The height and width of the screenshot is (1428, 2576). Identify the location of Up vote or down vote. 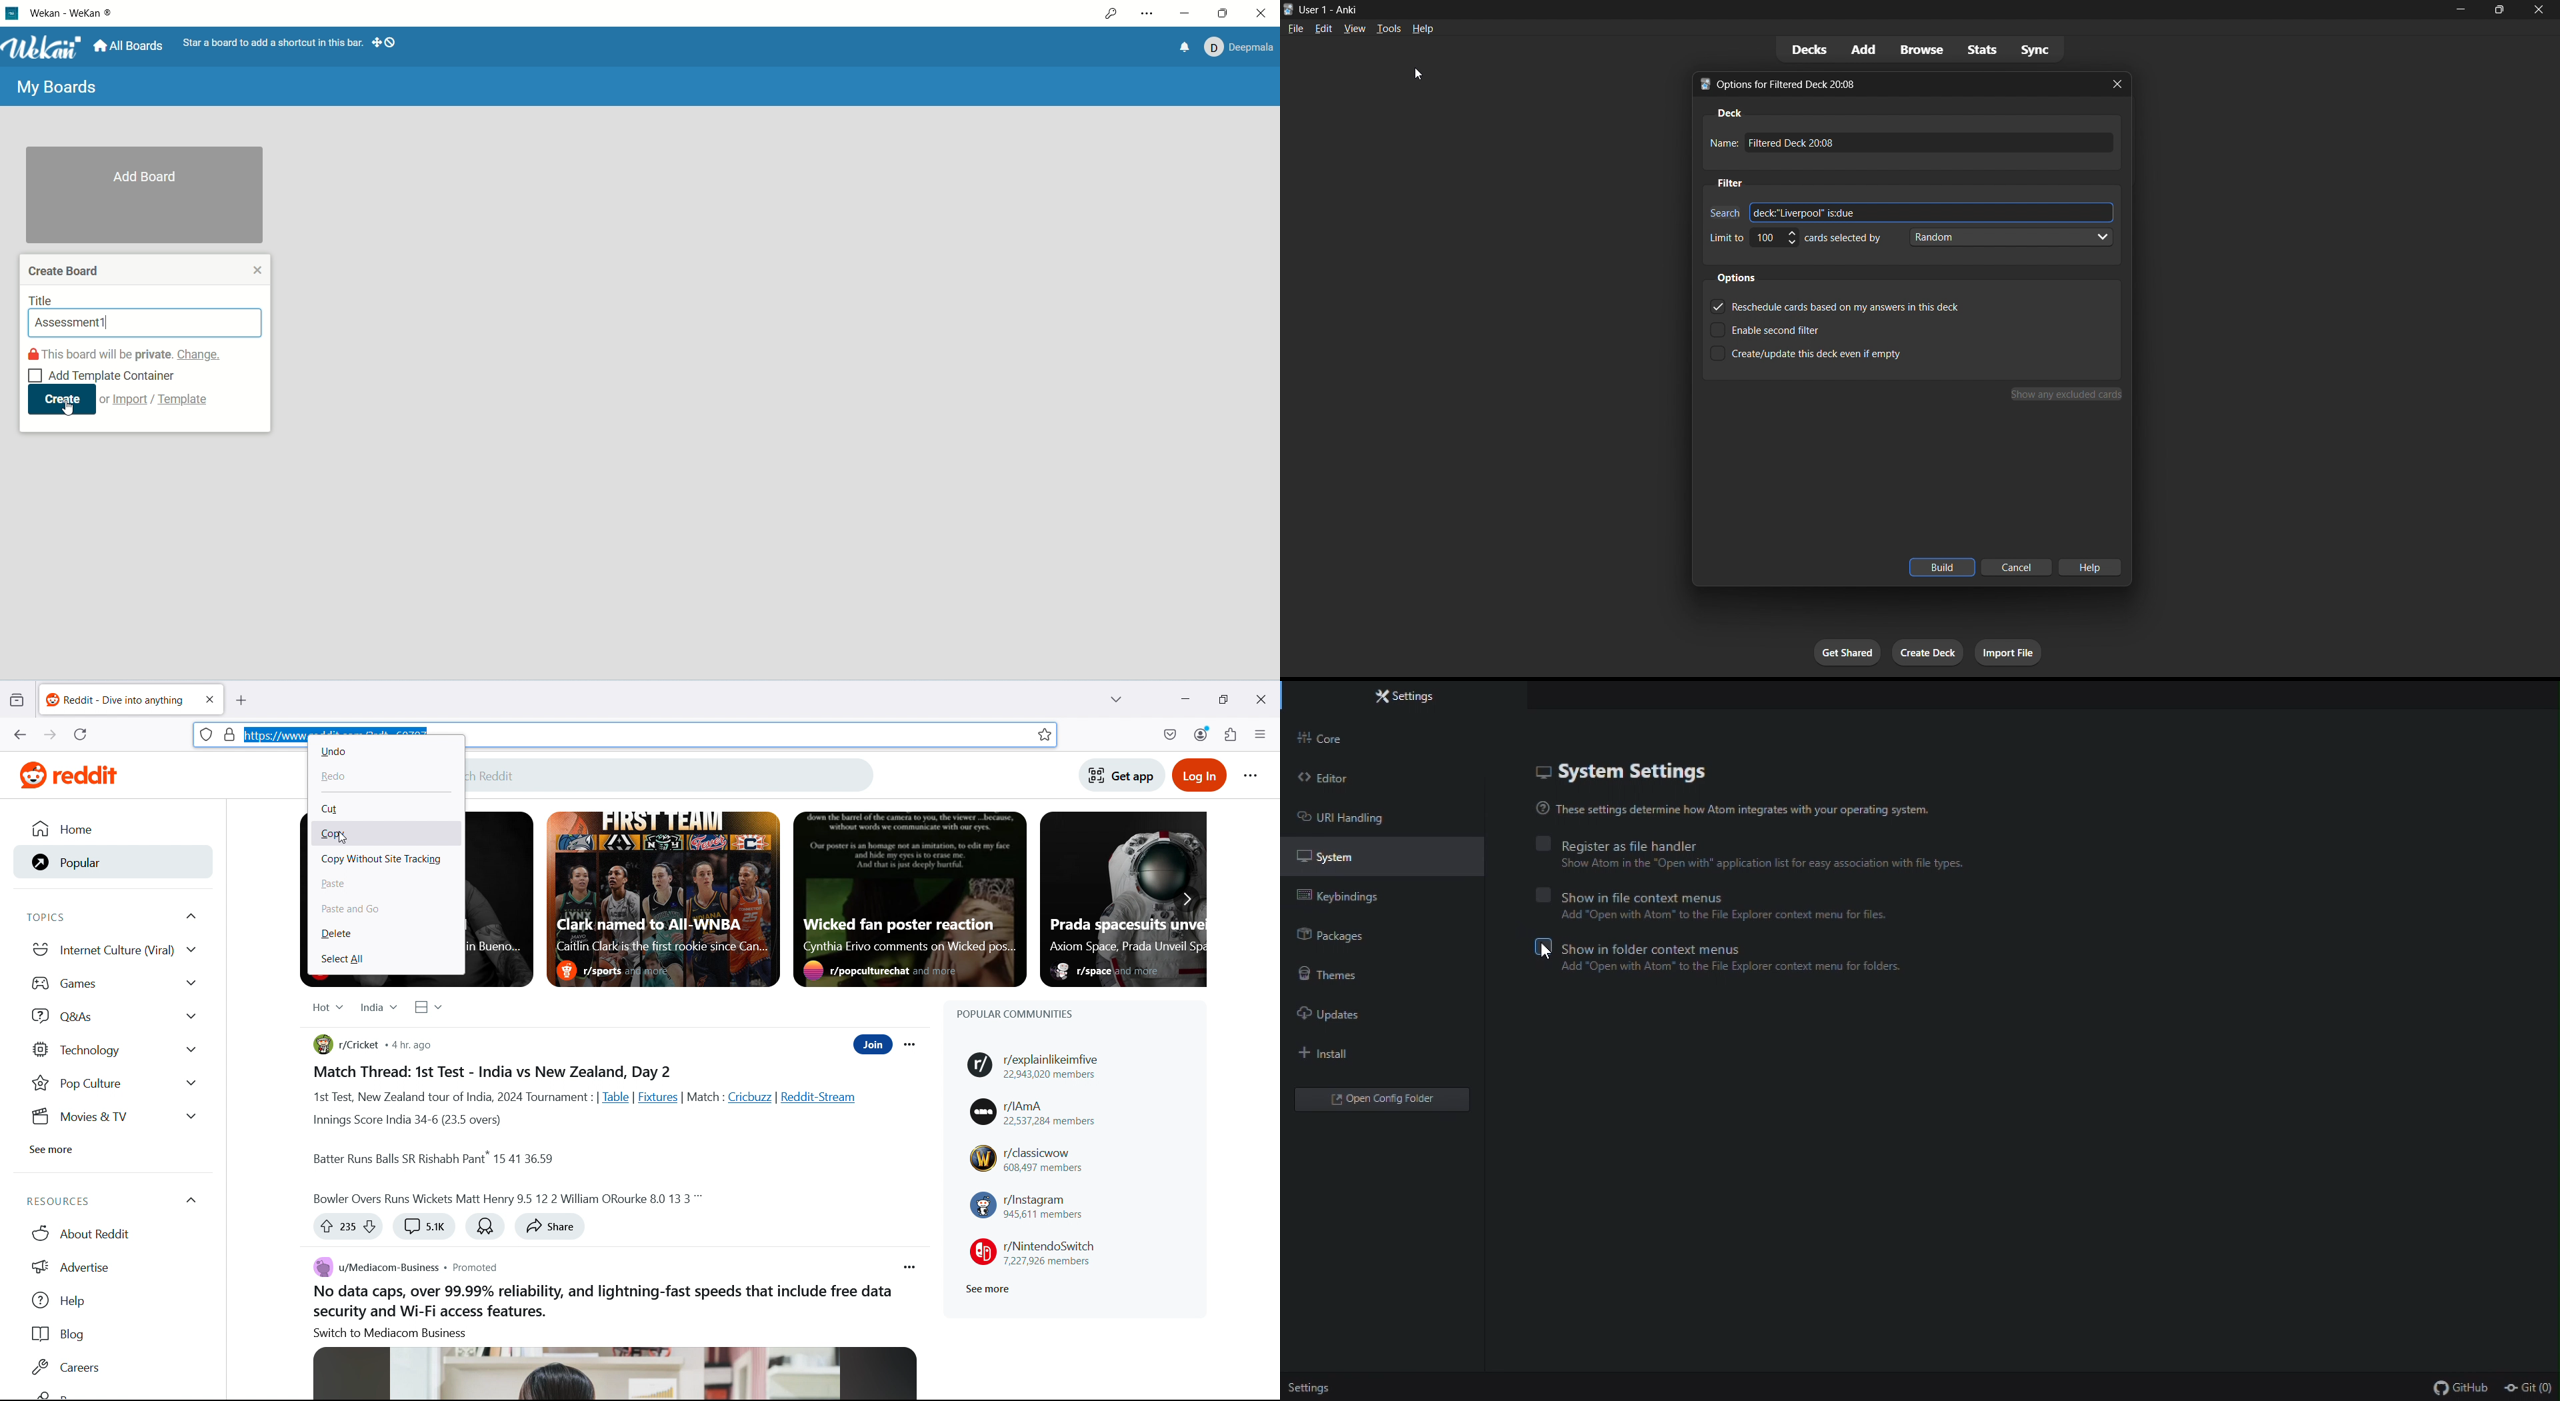
(347, 1228).